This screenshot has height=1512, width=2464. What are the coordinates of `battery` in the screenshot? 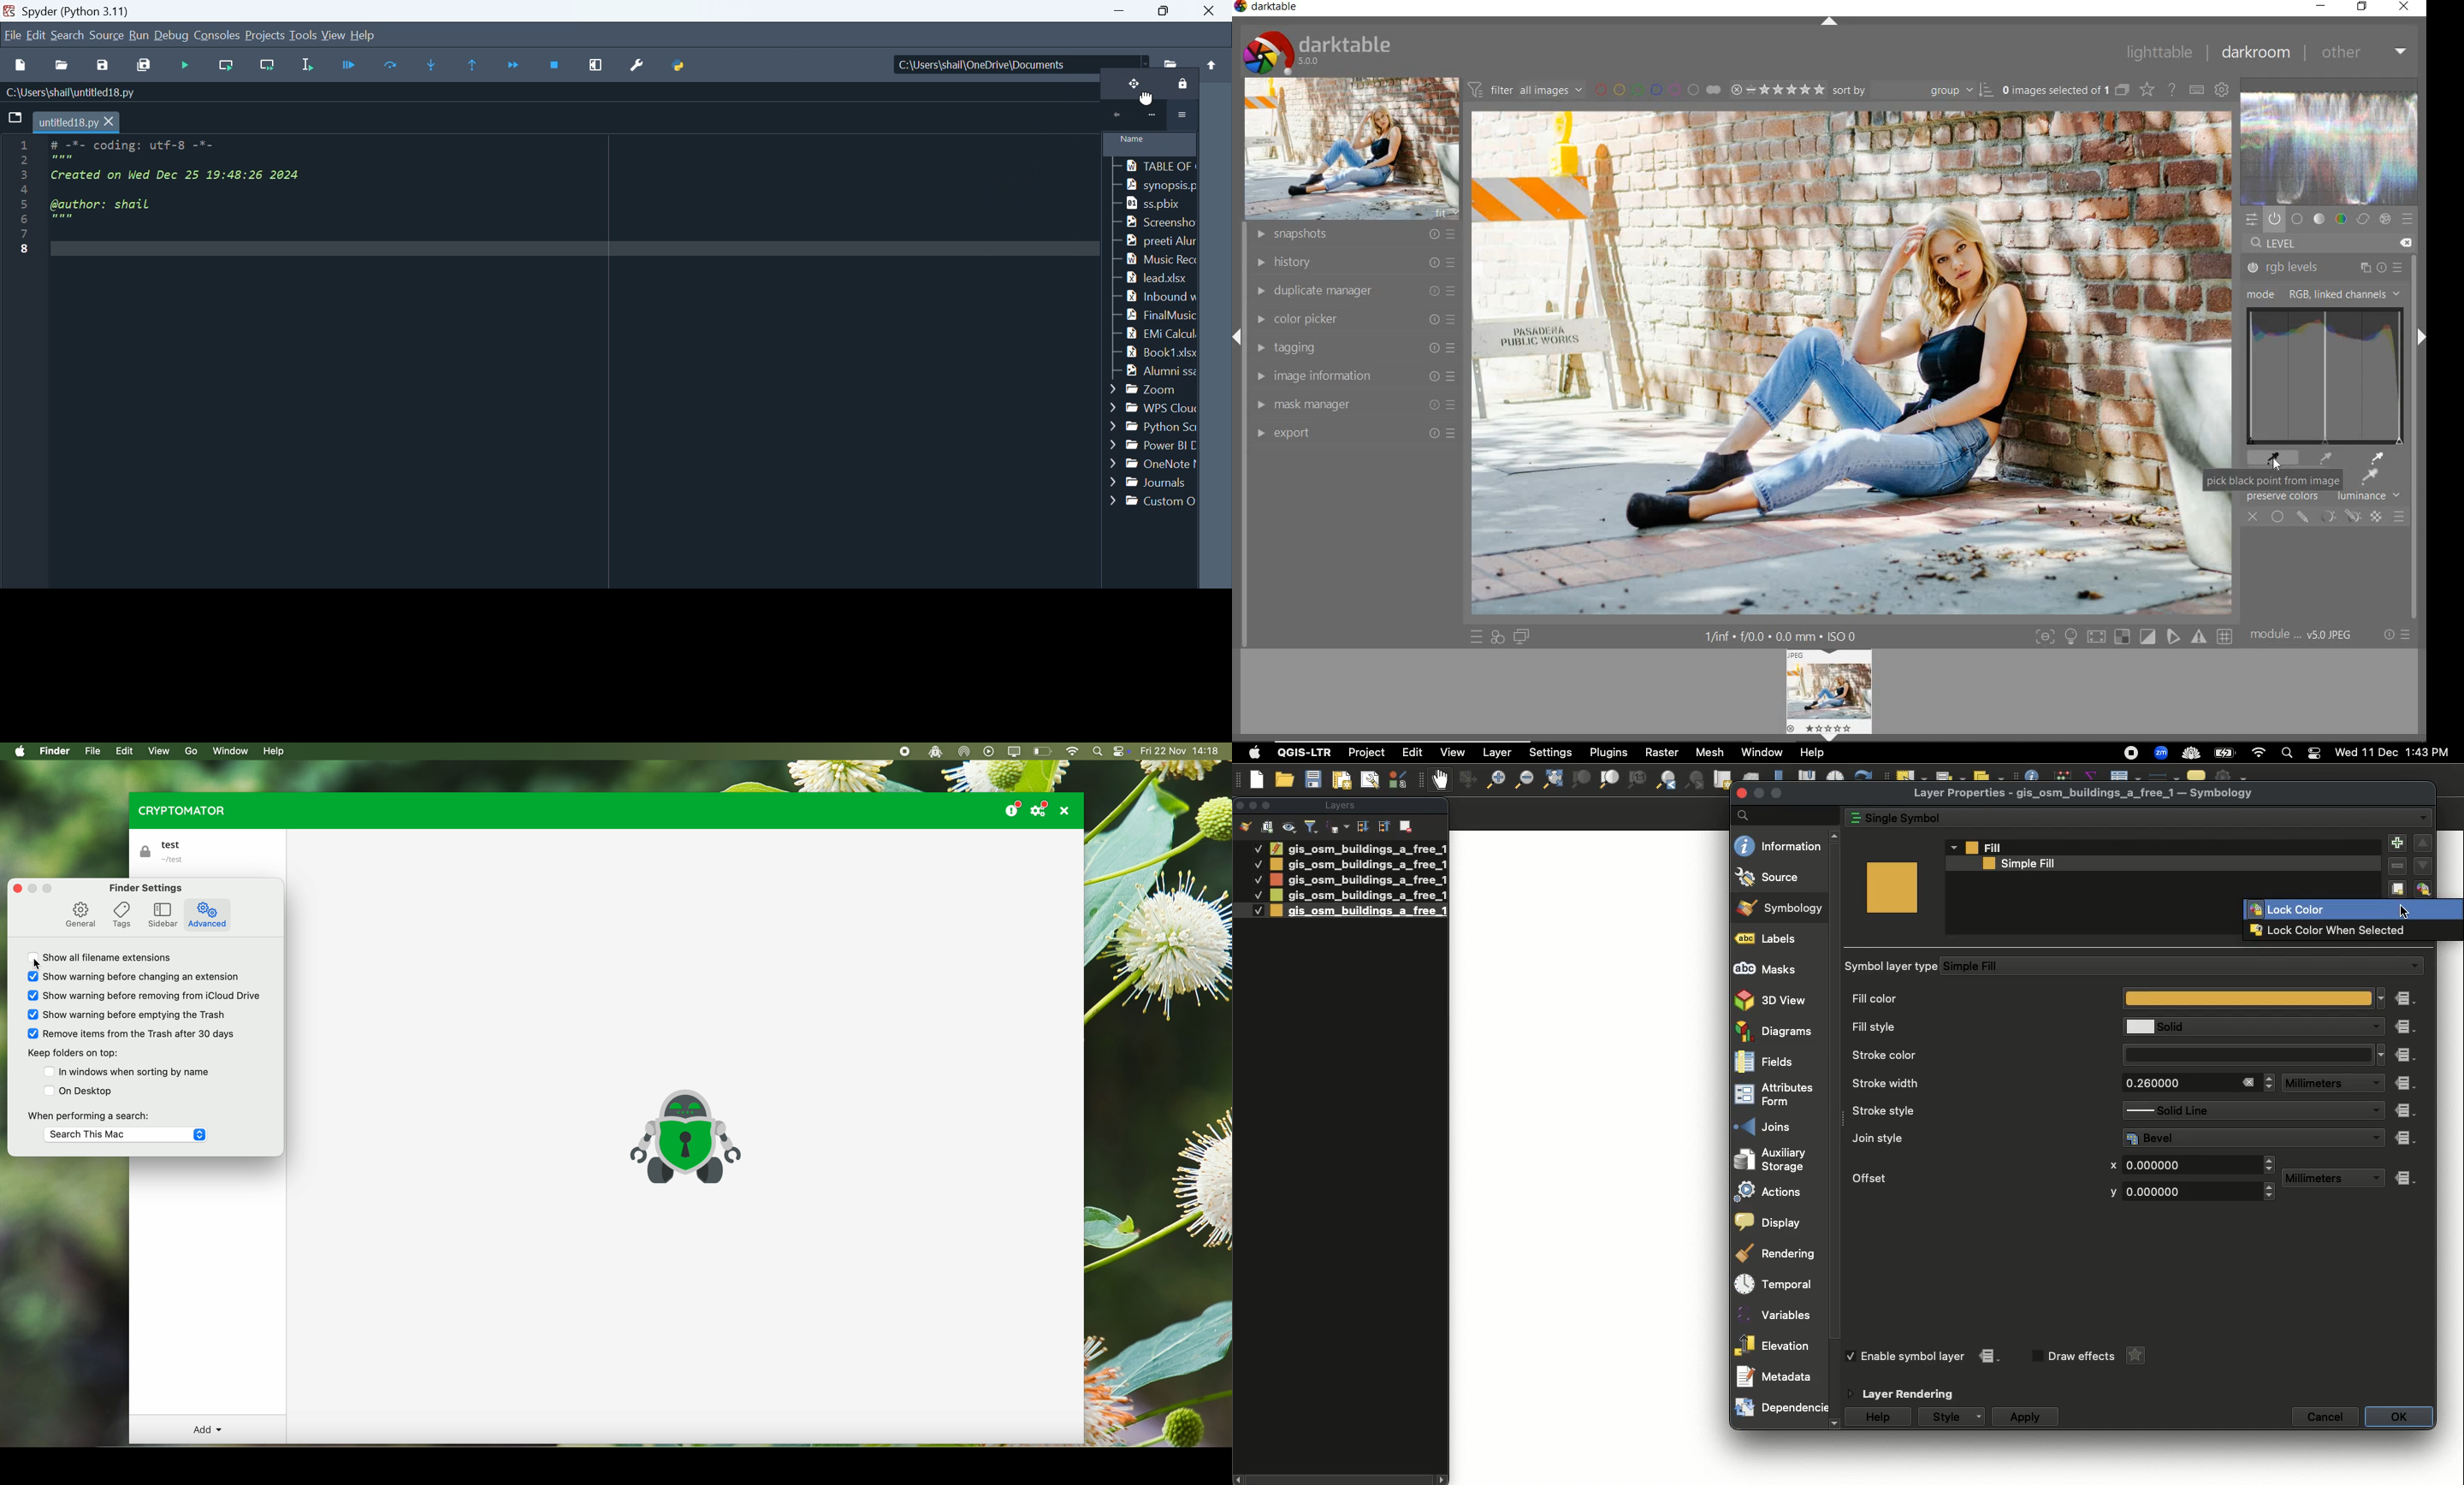 It's located at (1043, 752).